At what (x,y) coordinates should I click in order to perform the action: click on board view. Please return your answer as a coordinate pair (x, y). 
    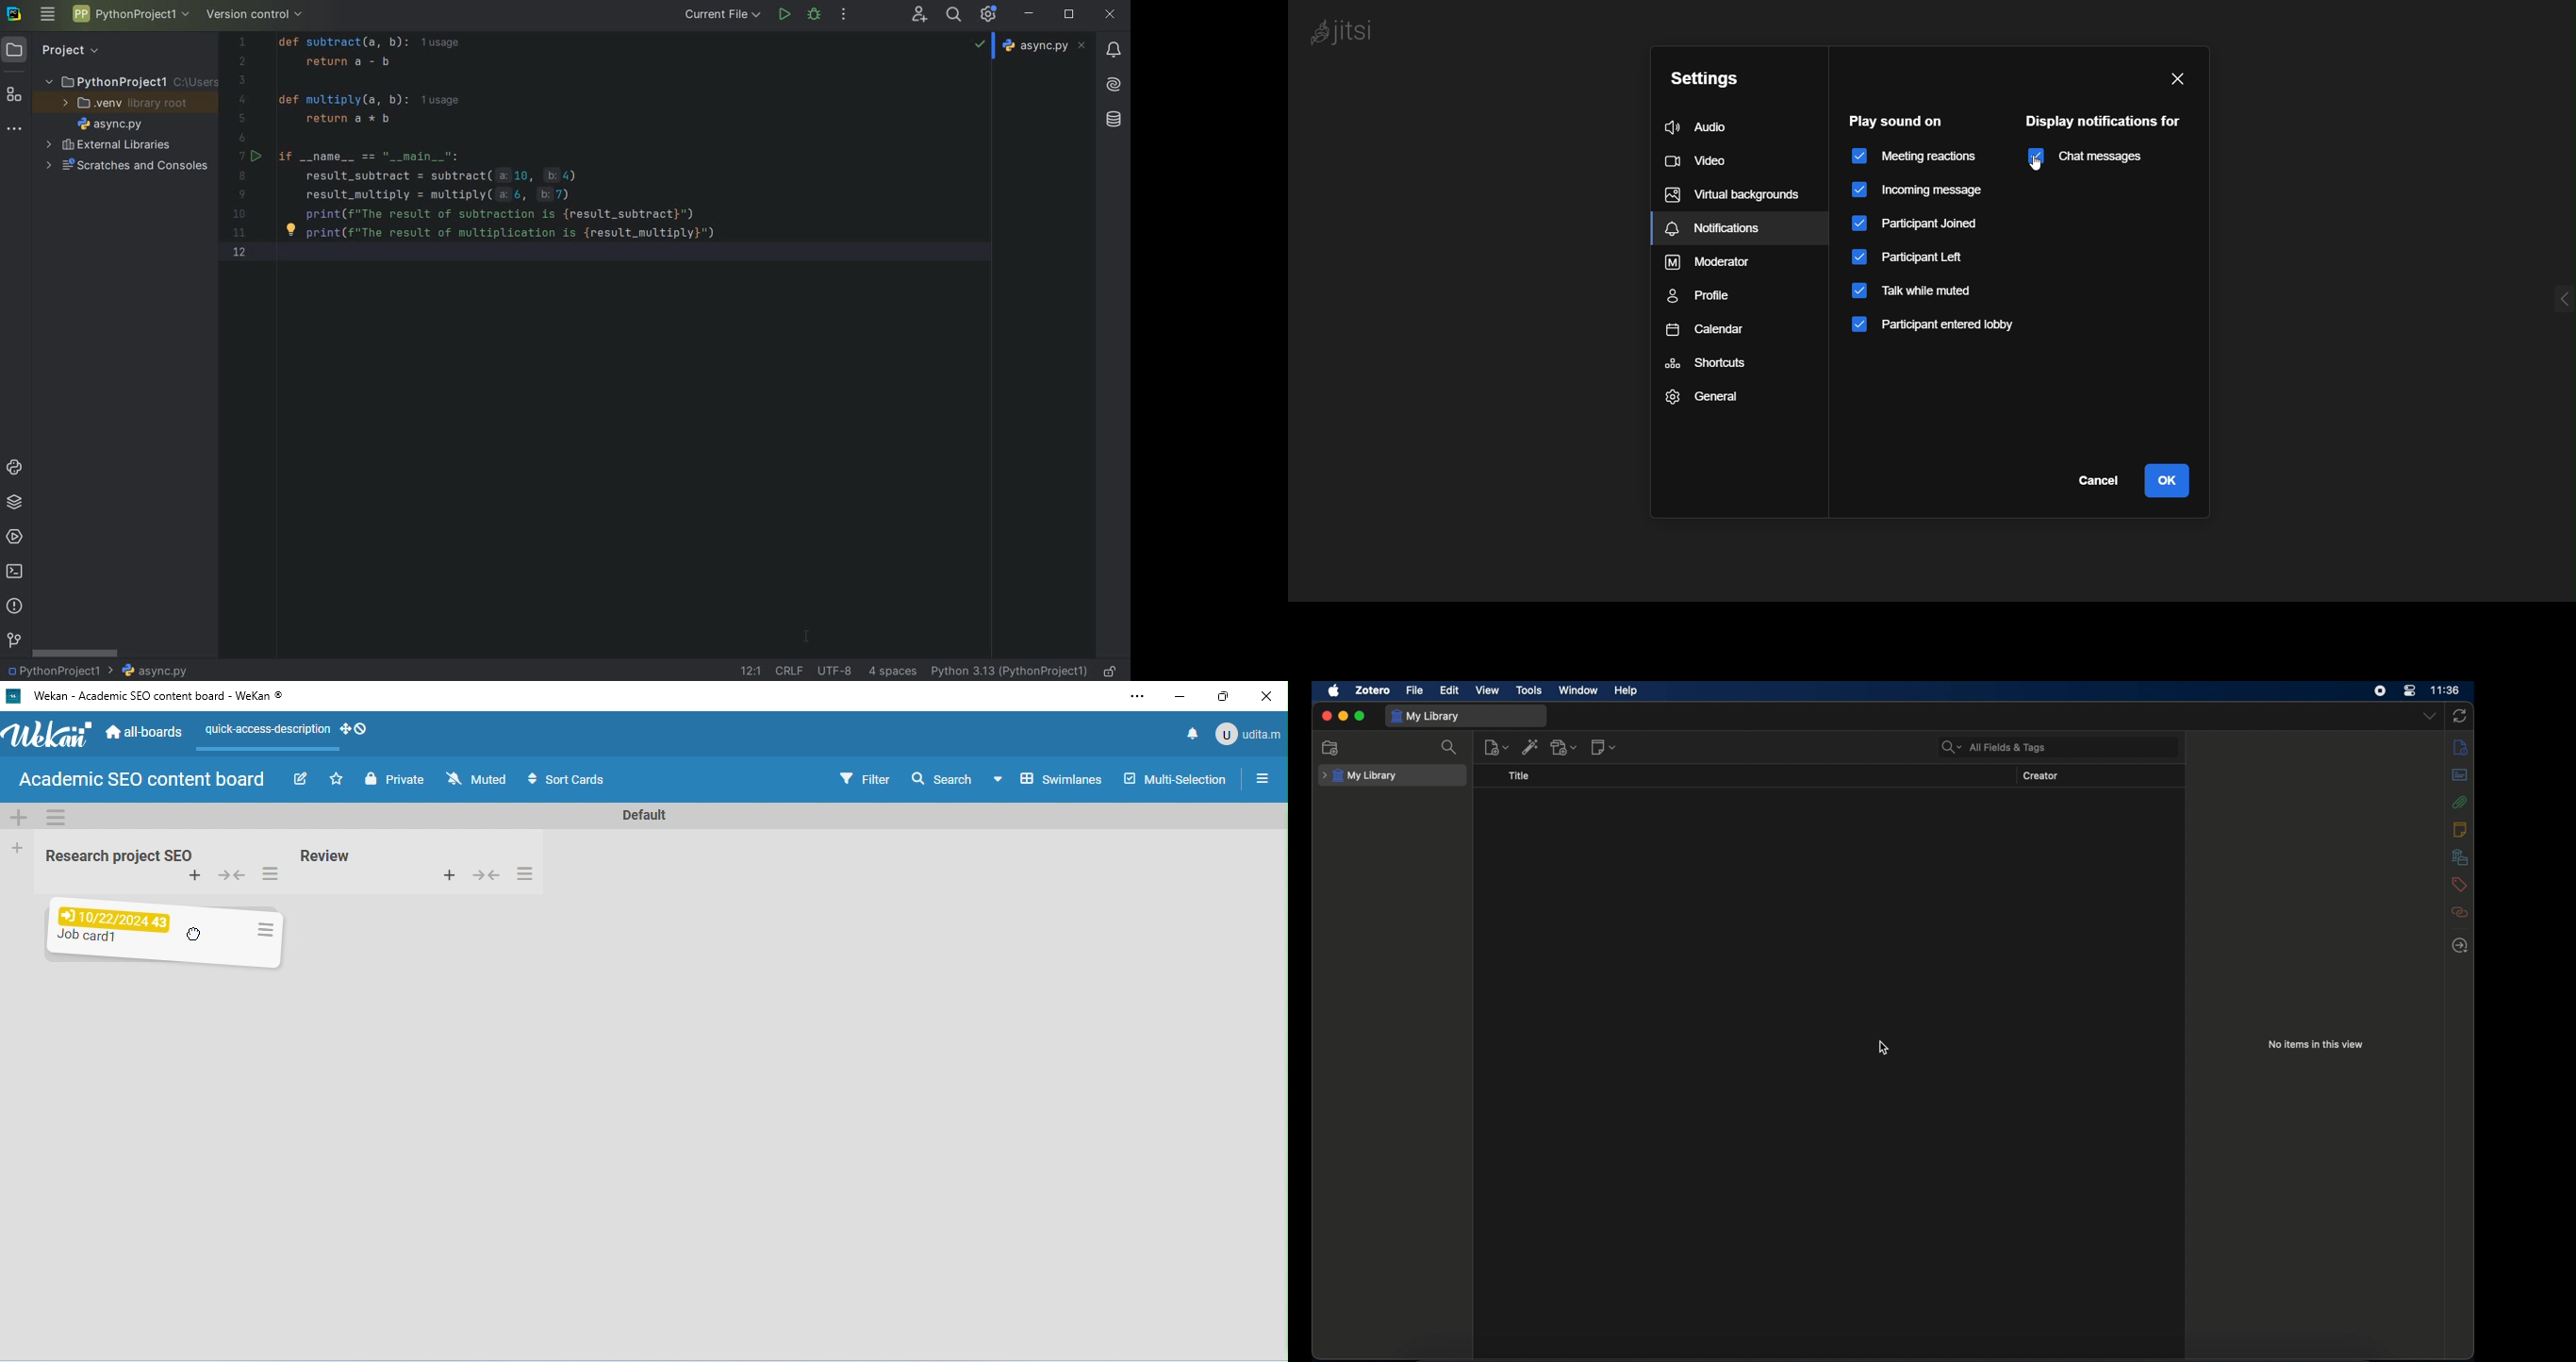
    Looking at the image, I should click on (1047, 778).